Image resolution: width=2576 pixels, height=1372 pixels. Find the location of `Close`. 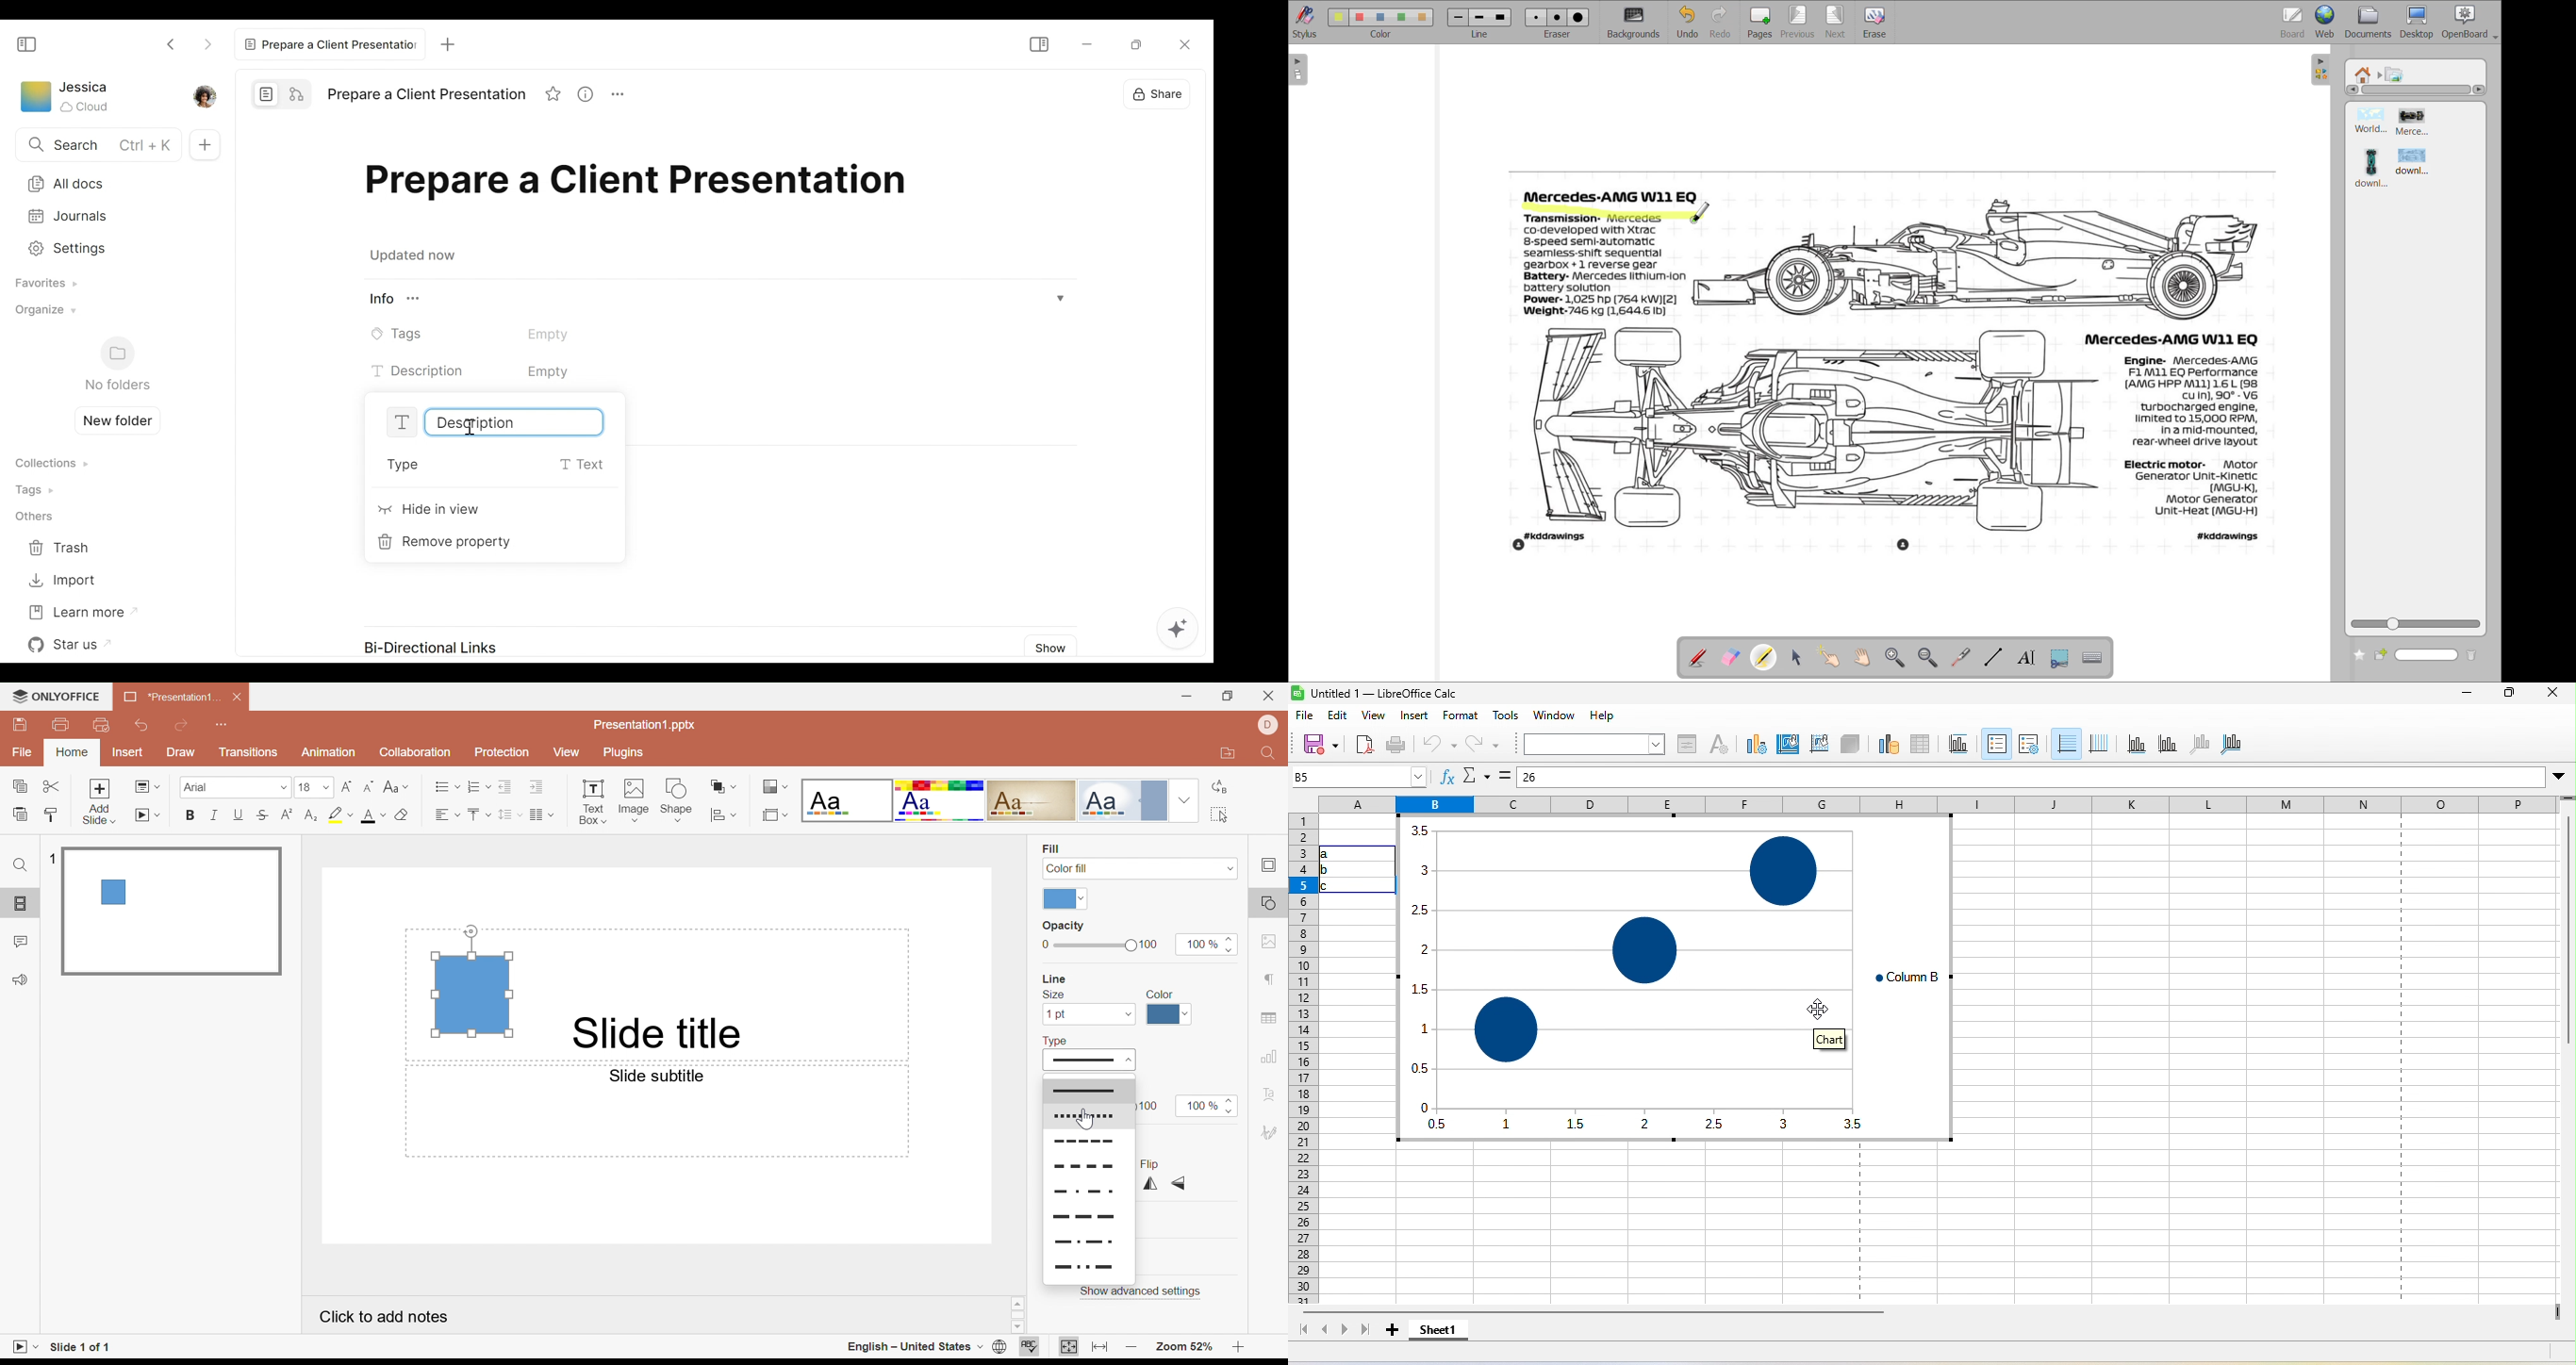

Close is located at coordinates (1269, 696).